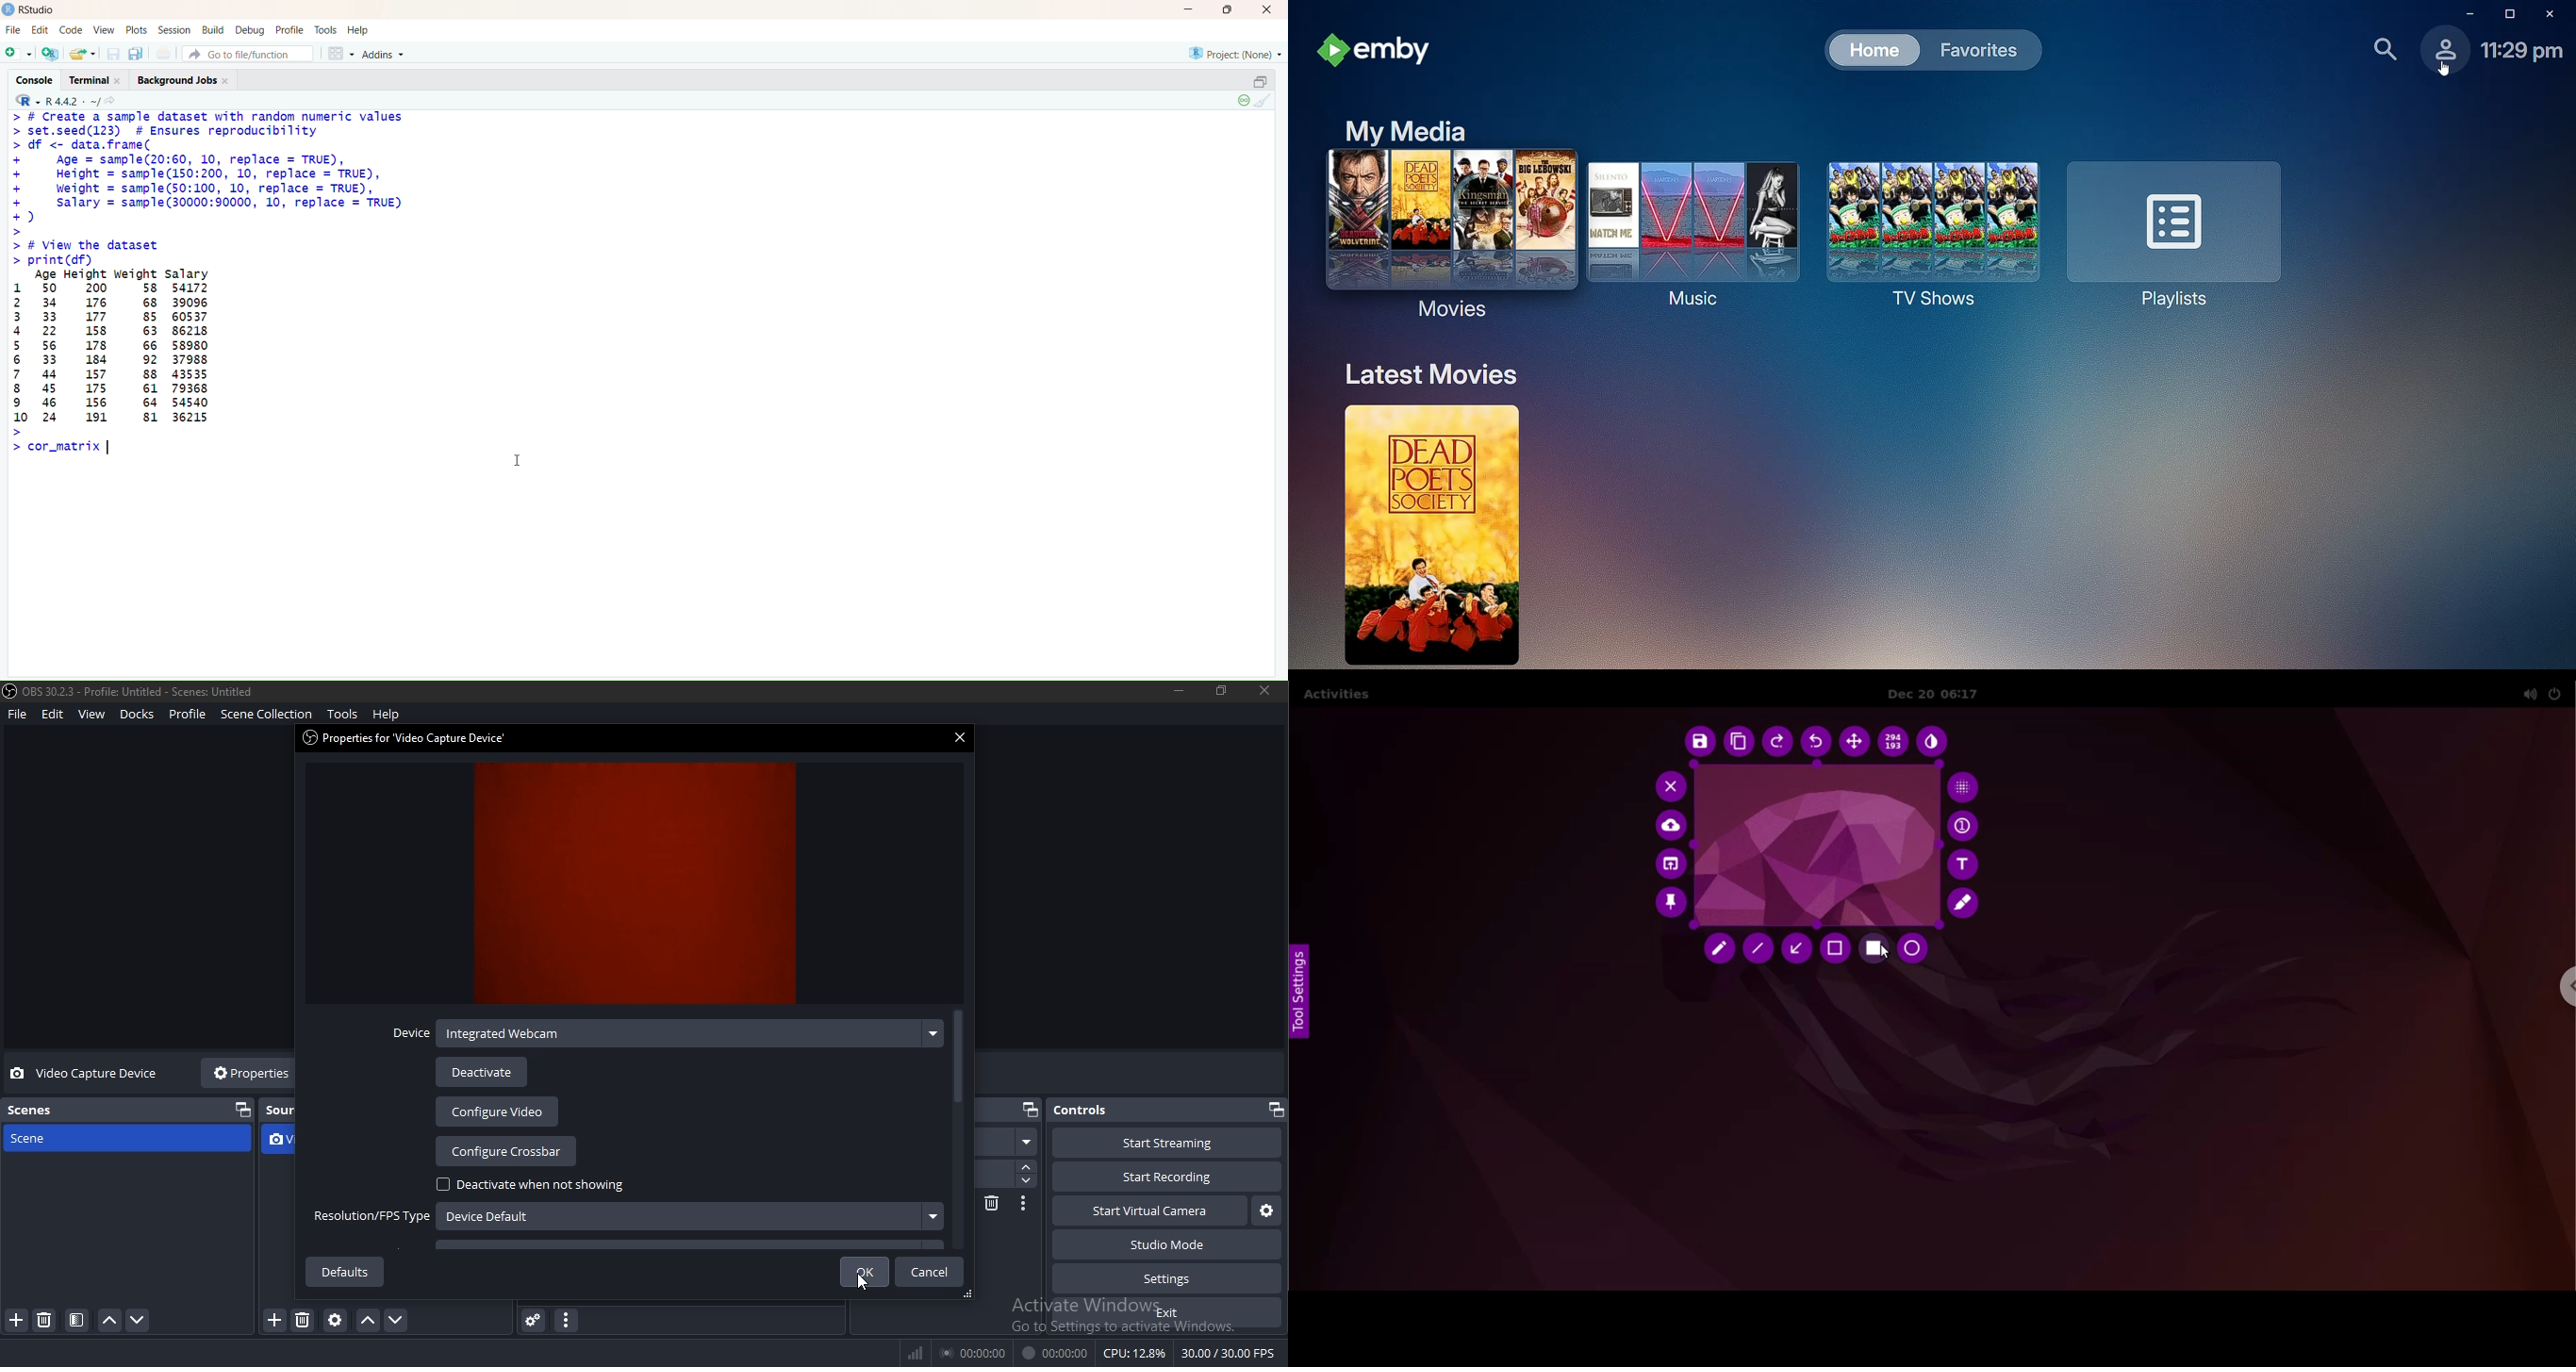  Describe the element at coordinates (176, 30) in the screenshot. I see `Session` at that location.